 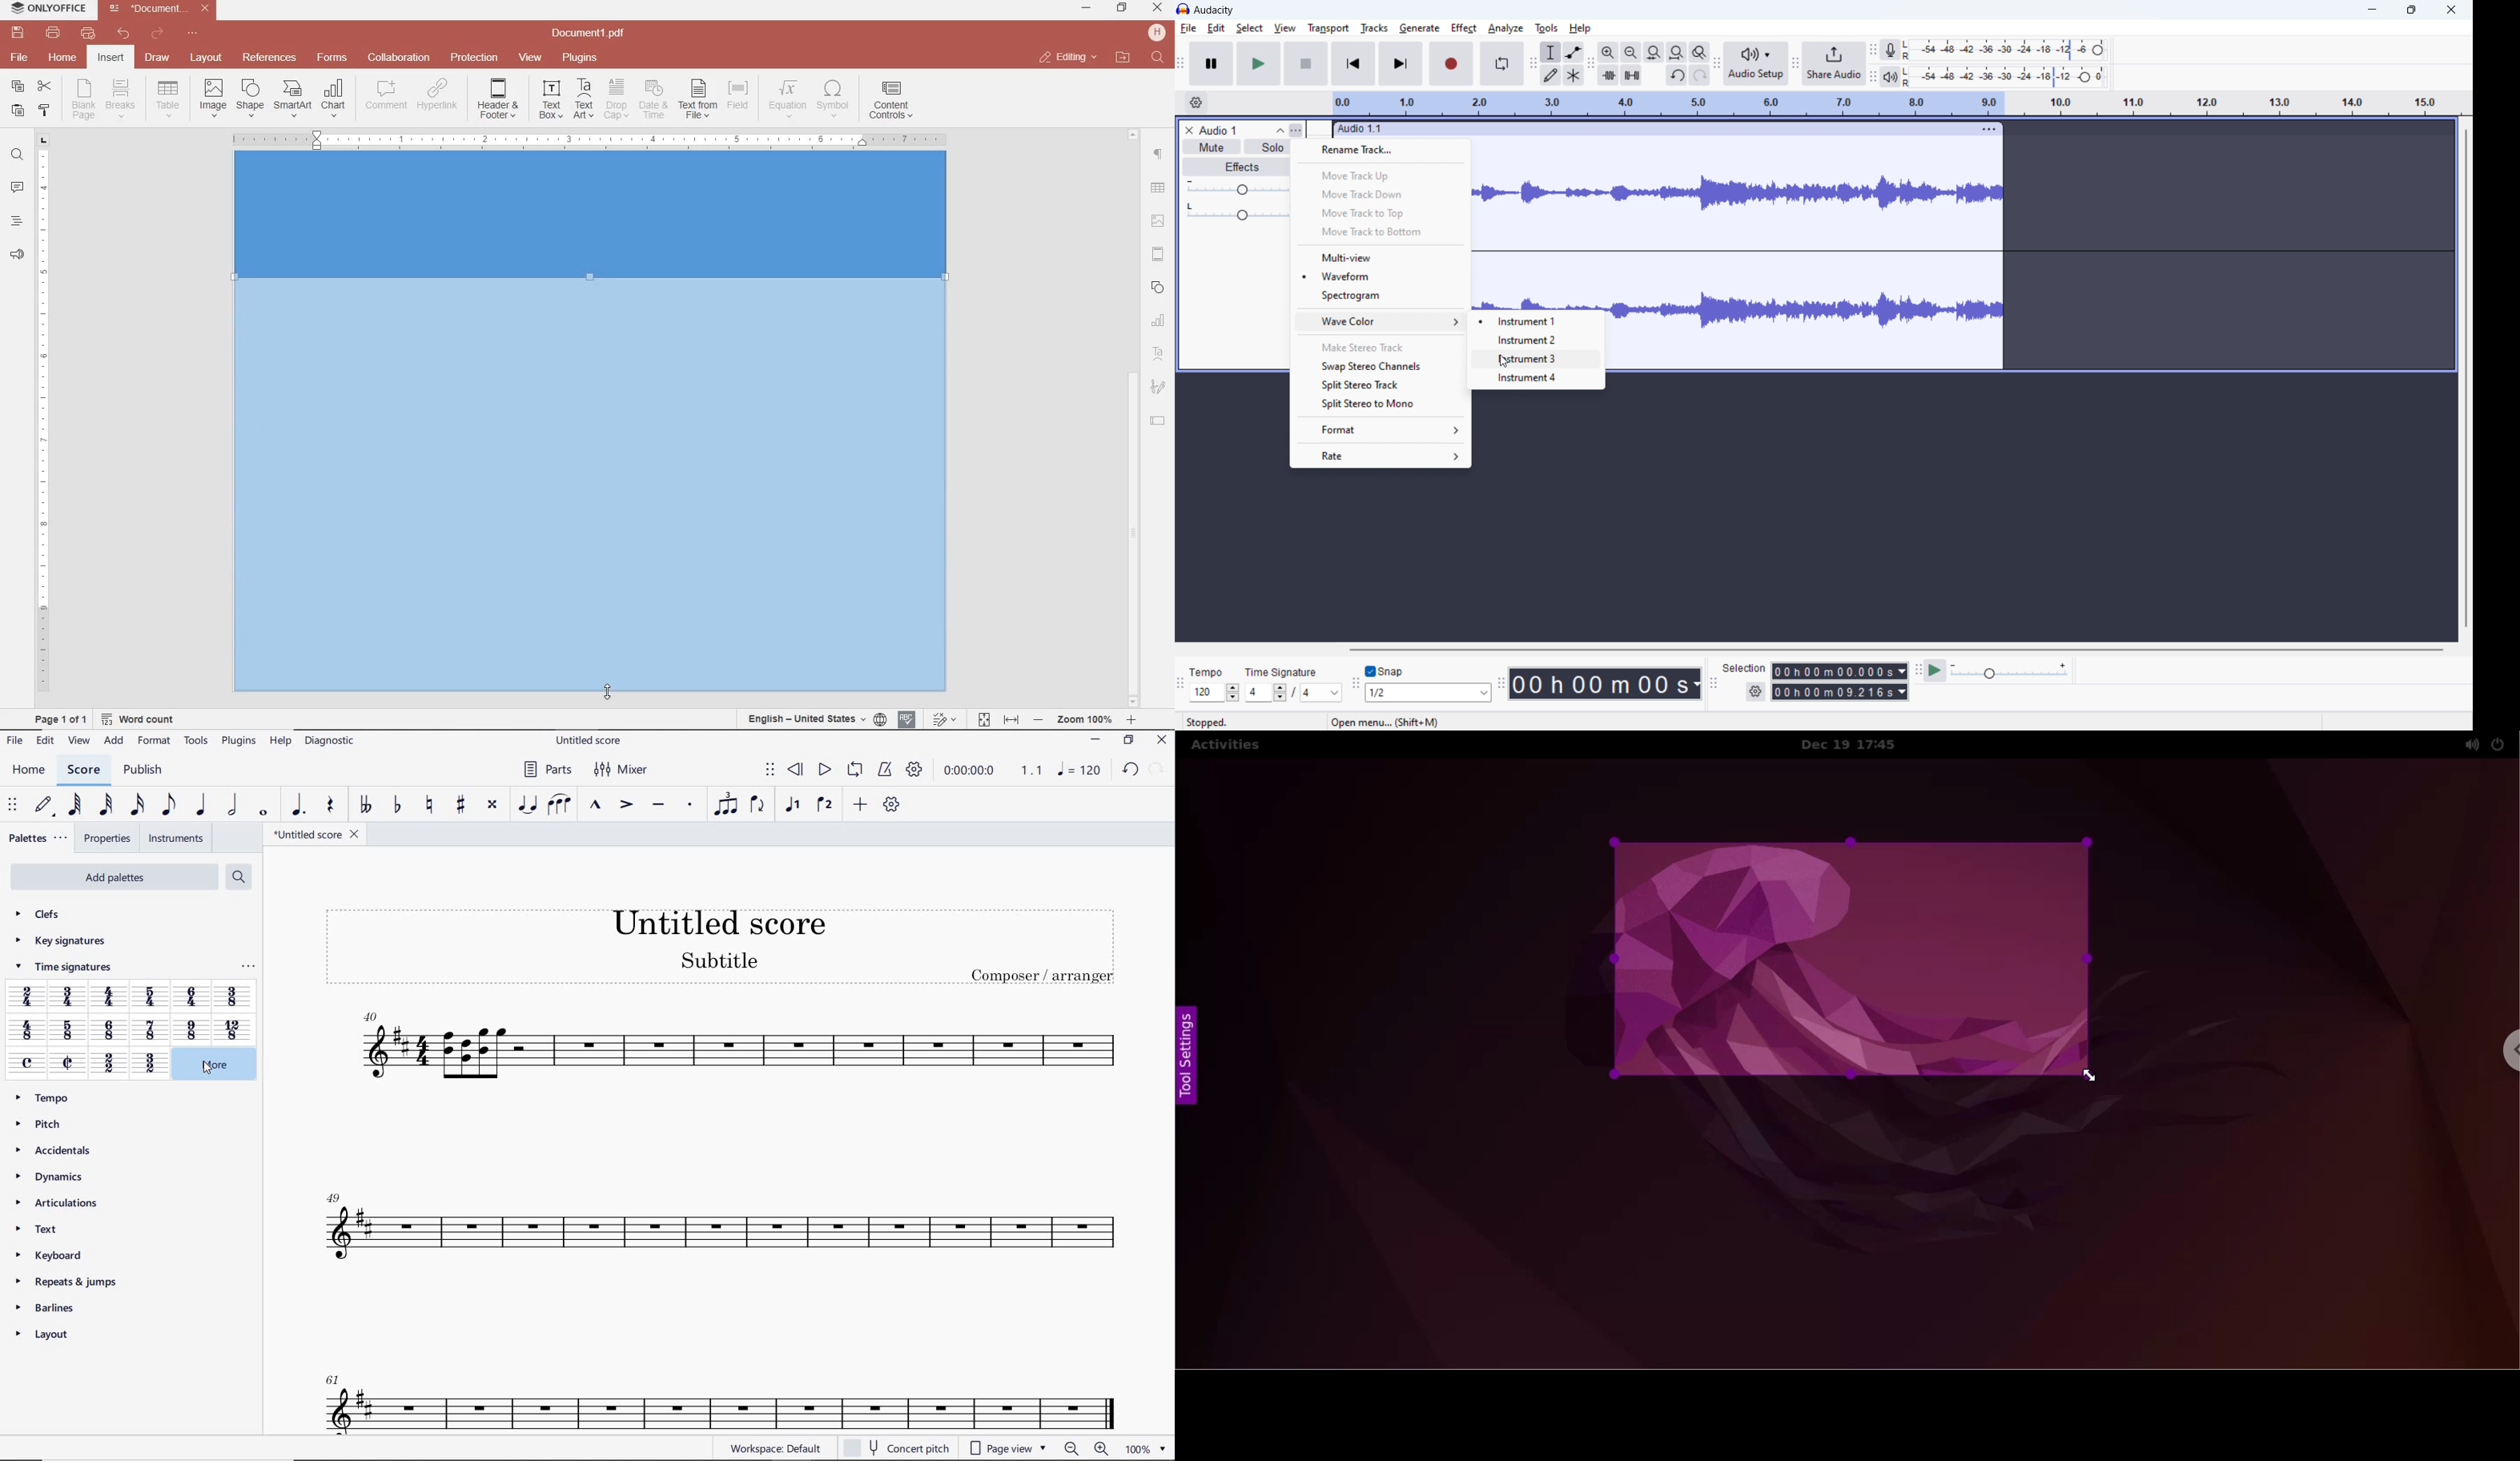 What do you see at coordinates (1551, 74) in the screenshot?
I see `draw tool` at bounding box center [1551, 74].